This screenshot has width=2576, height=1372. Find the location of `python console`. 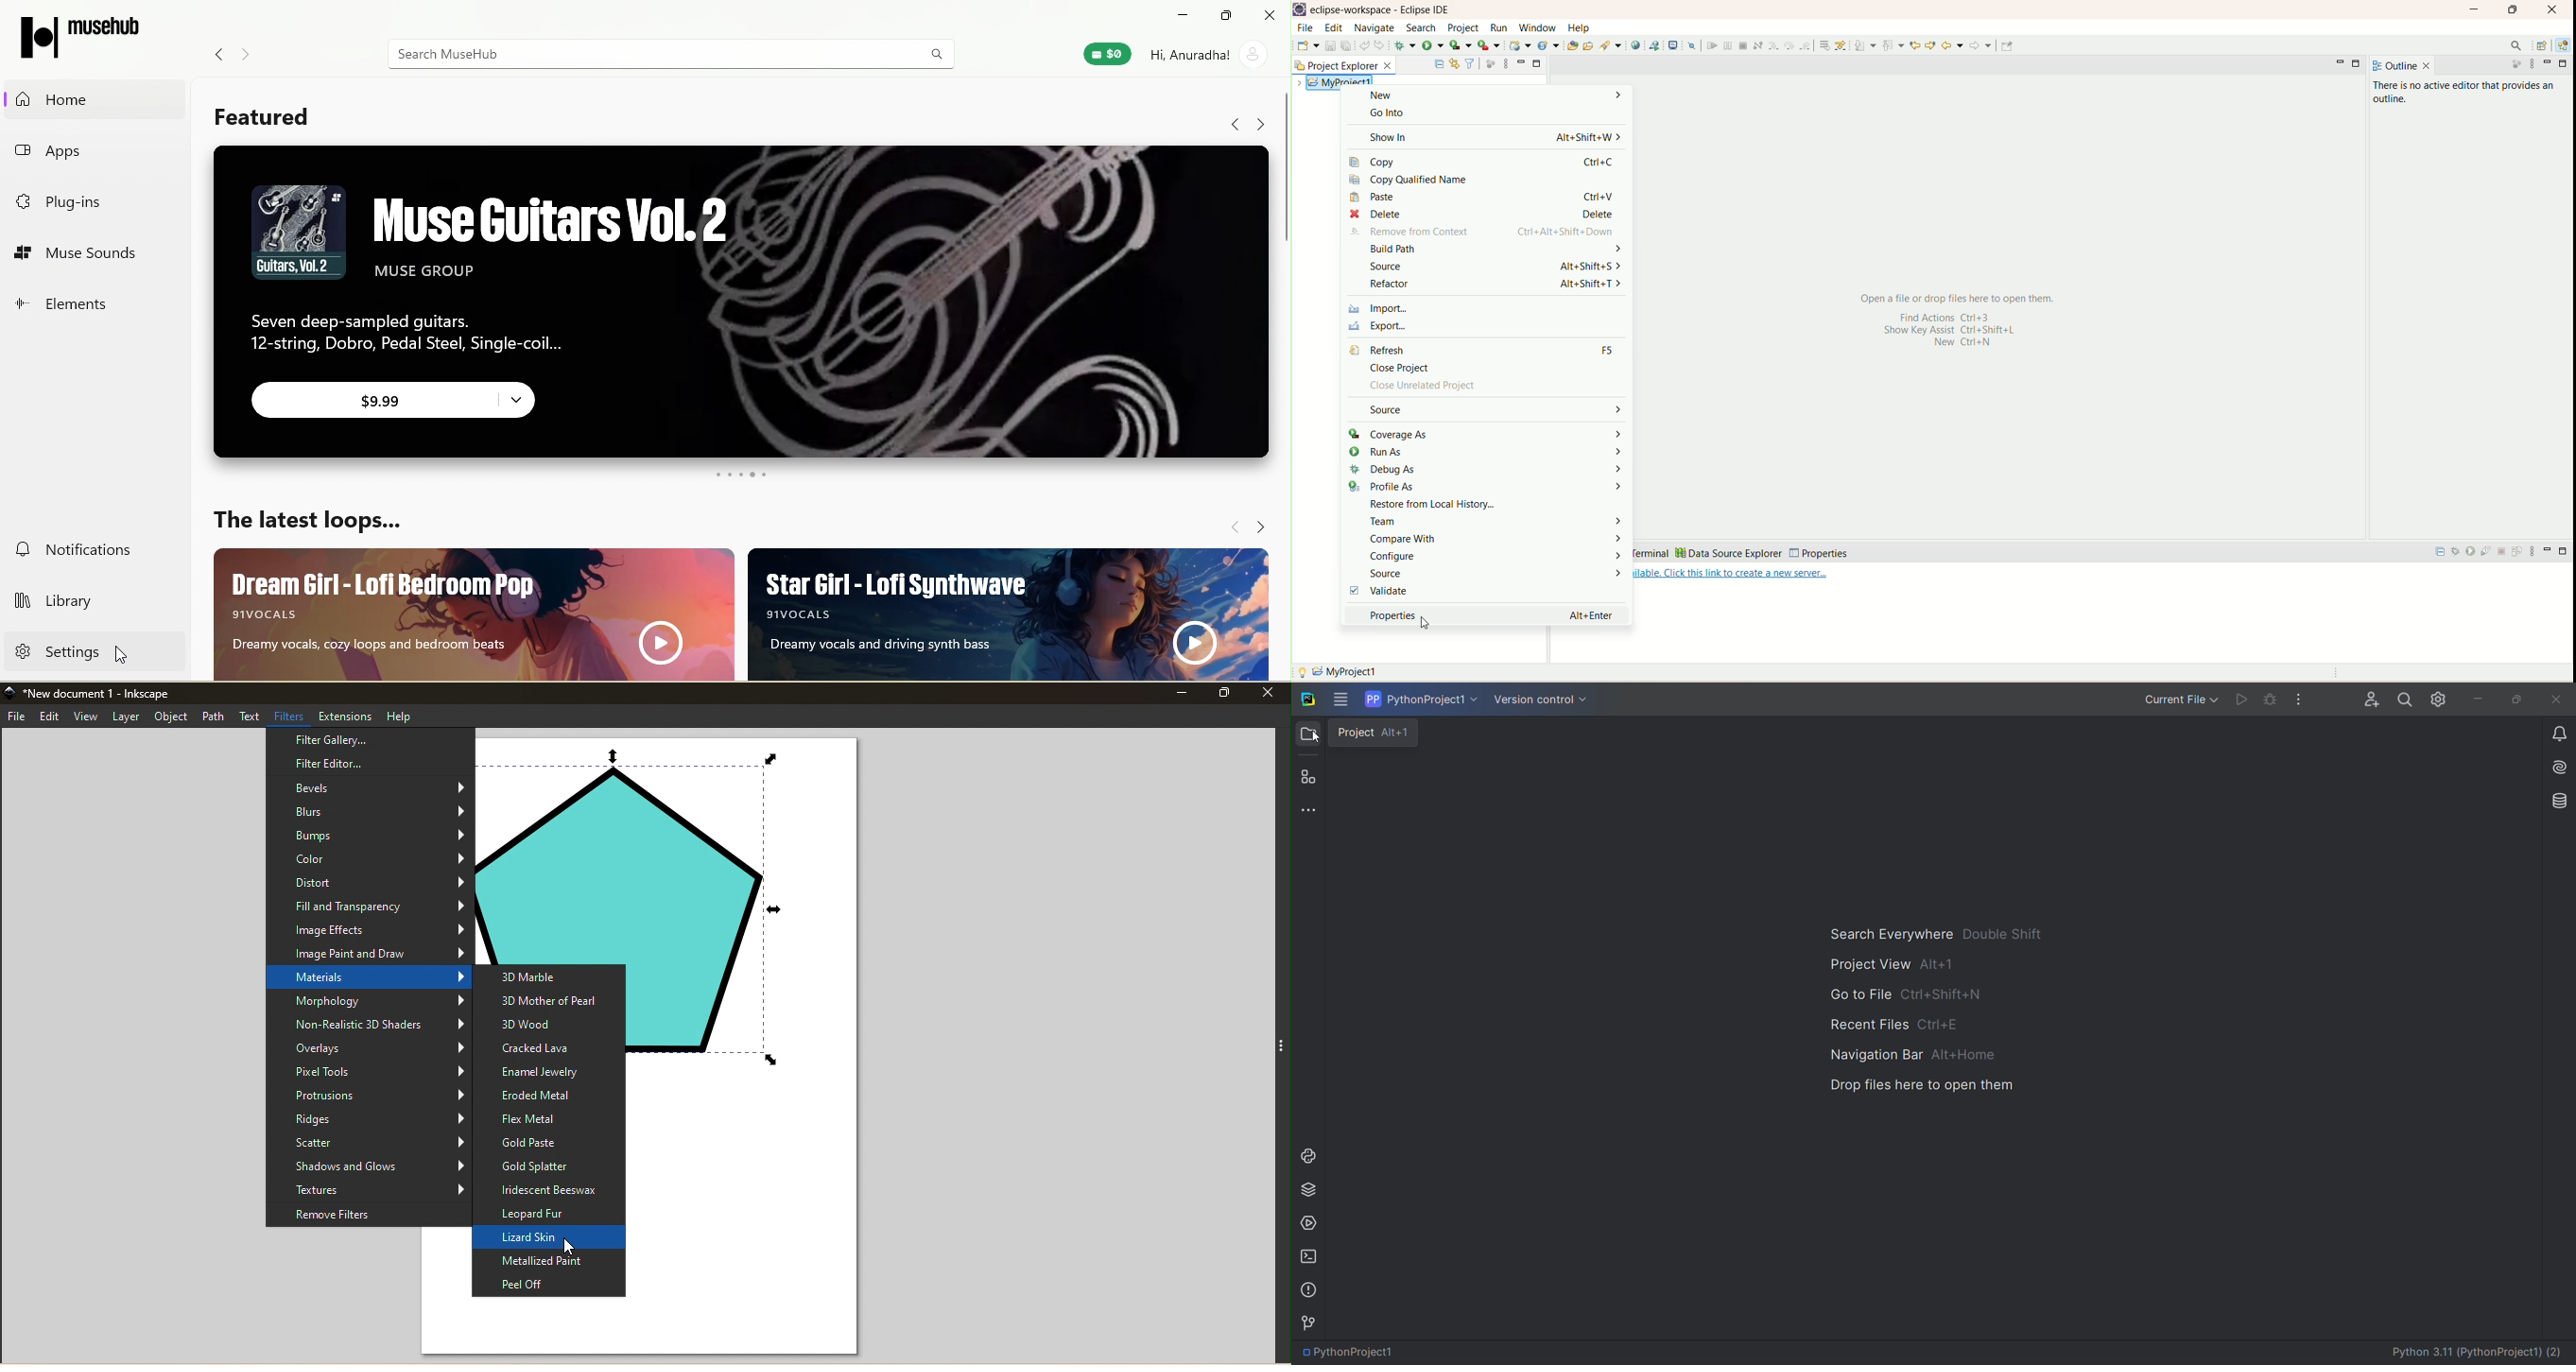

python console is located at coordinates (1312, 1155).